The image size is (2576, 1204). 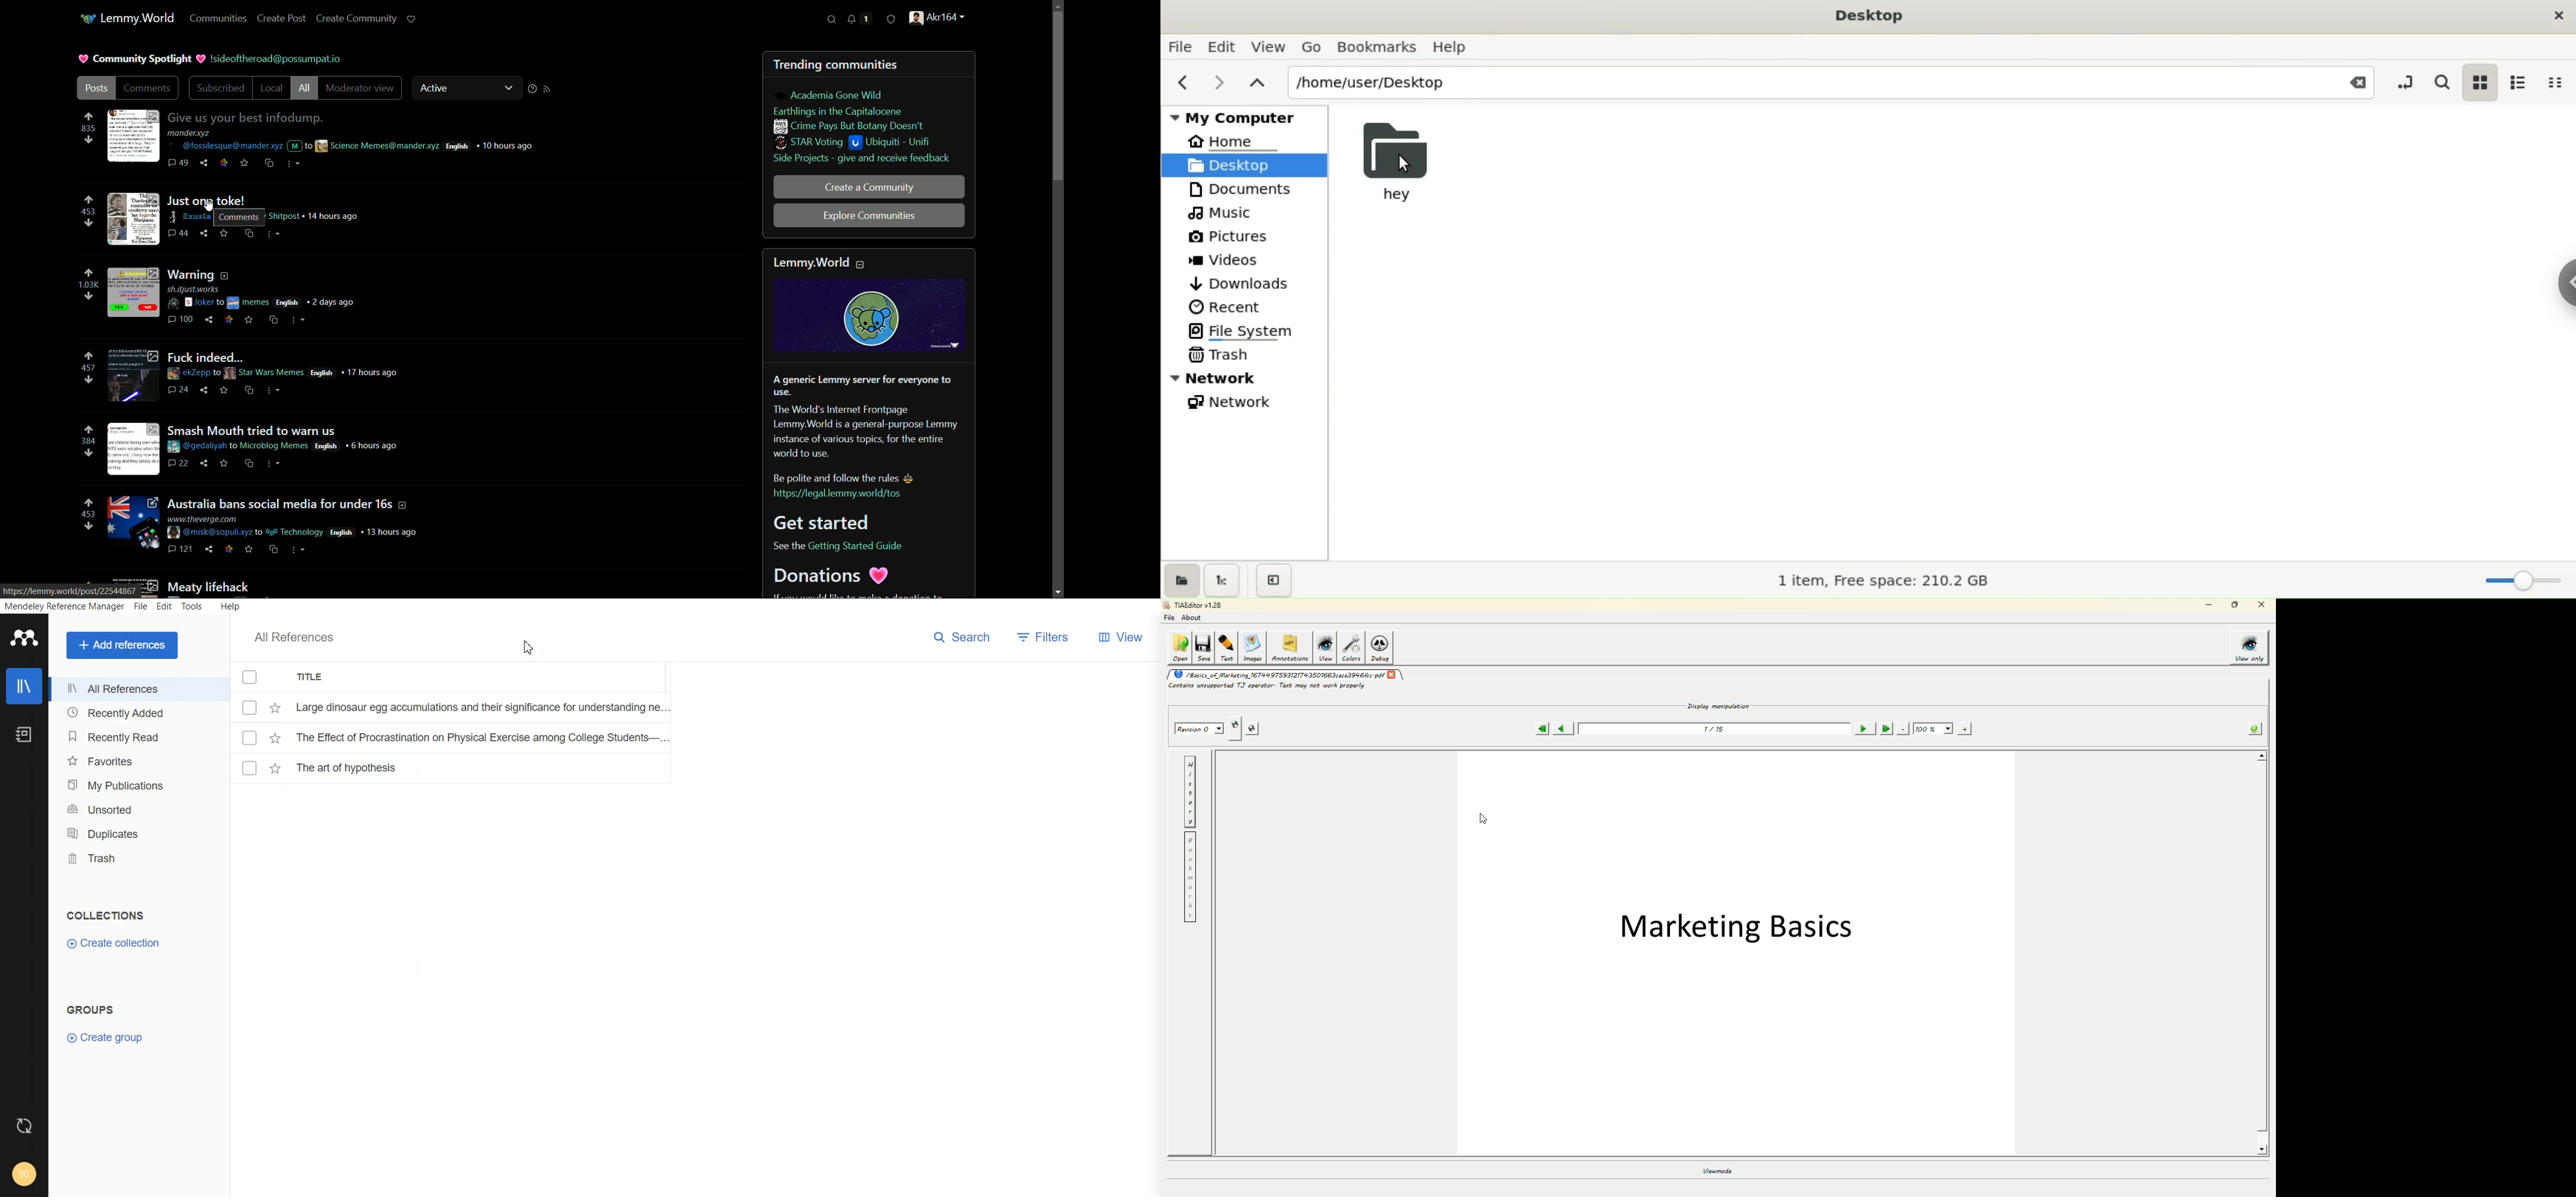 What do you see at coordinates (90, 514) in the screenshot?
I see `453` at bounding box center [90, 514].